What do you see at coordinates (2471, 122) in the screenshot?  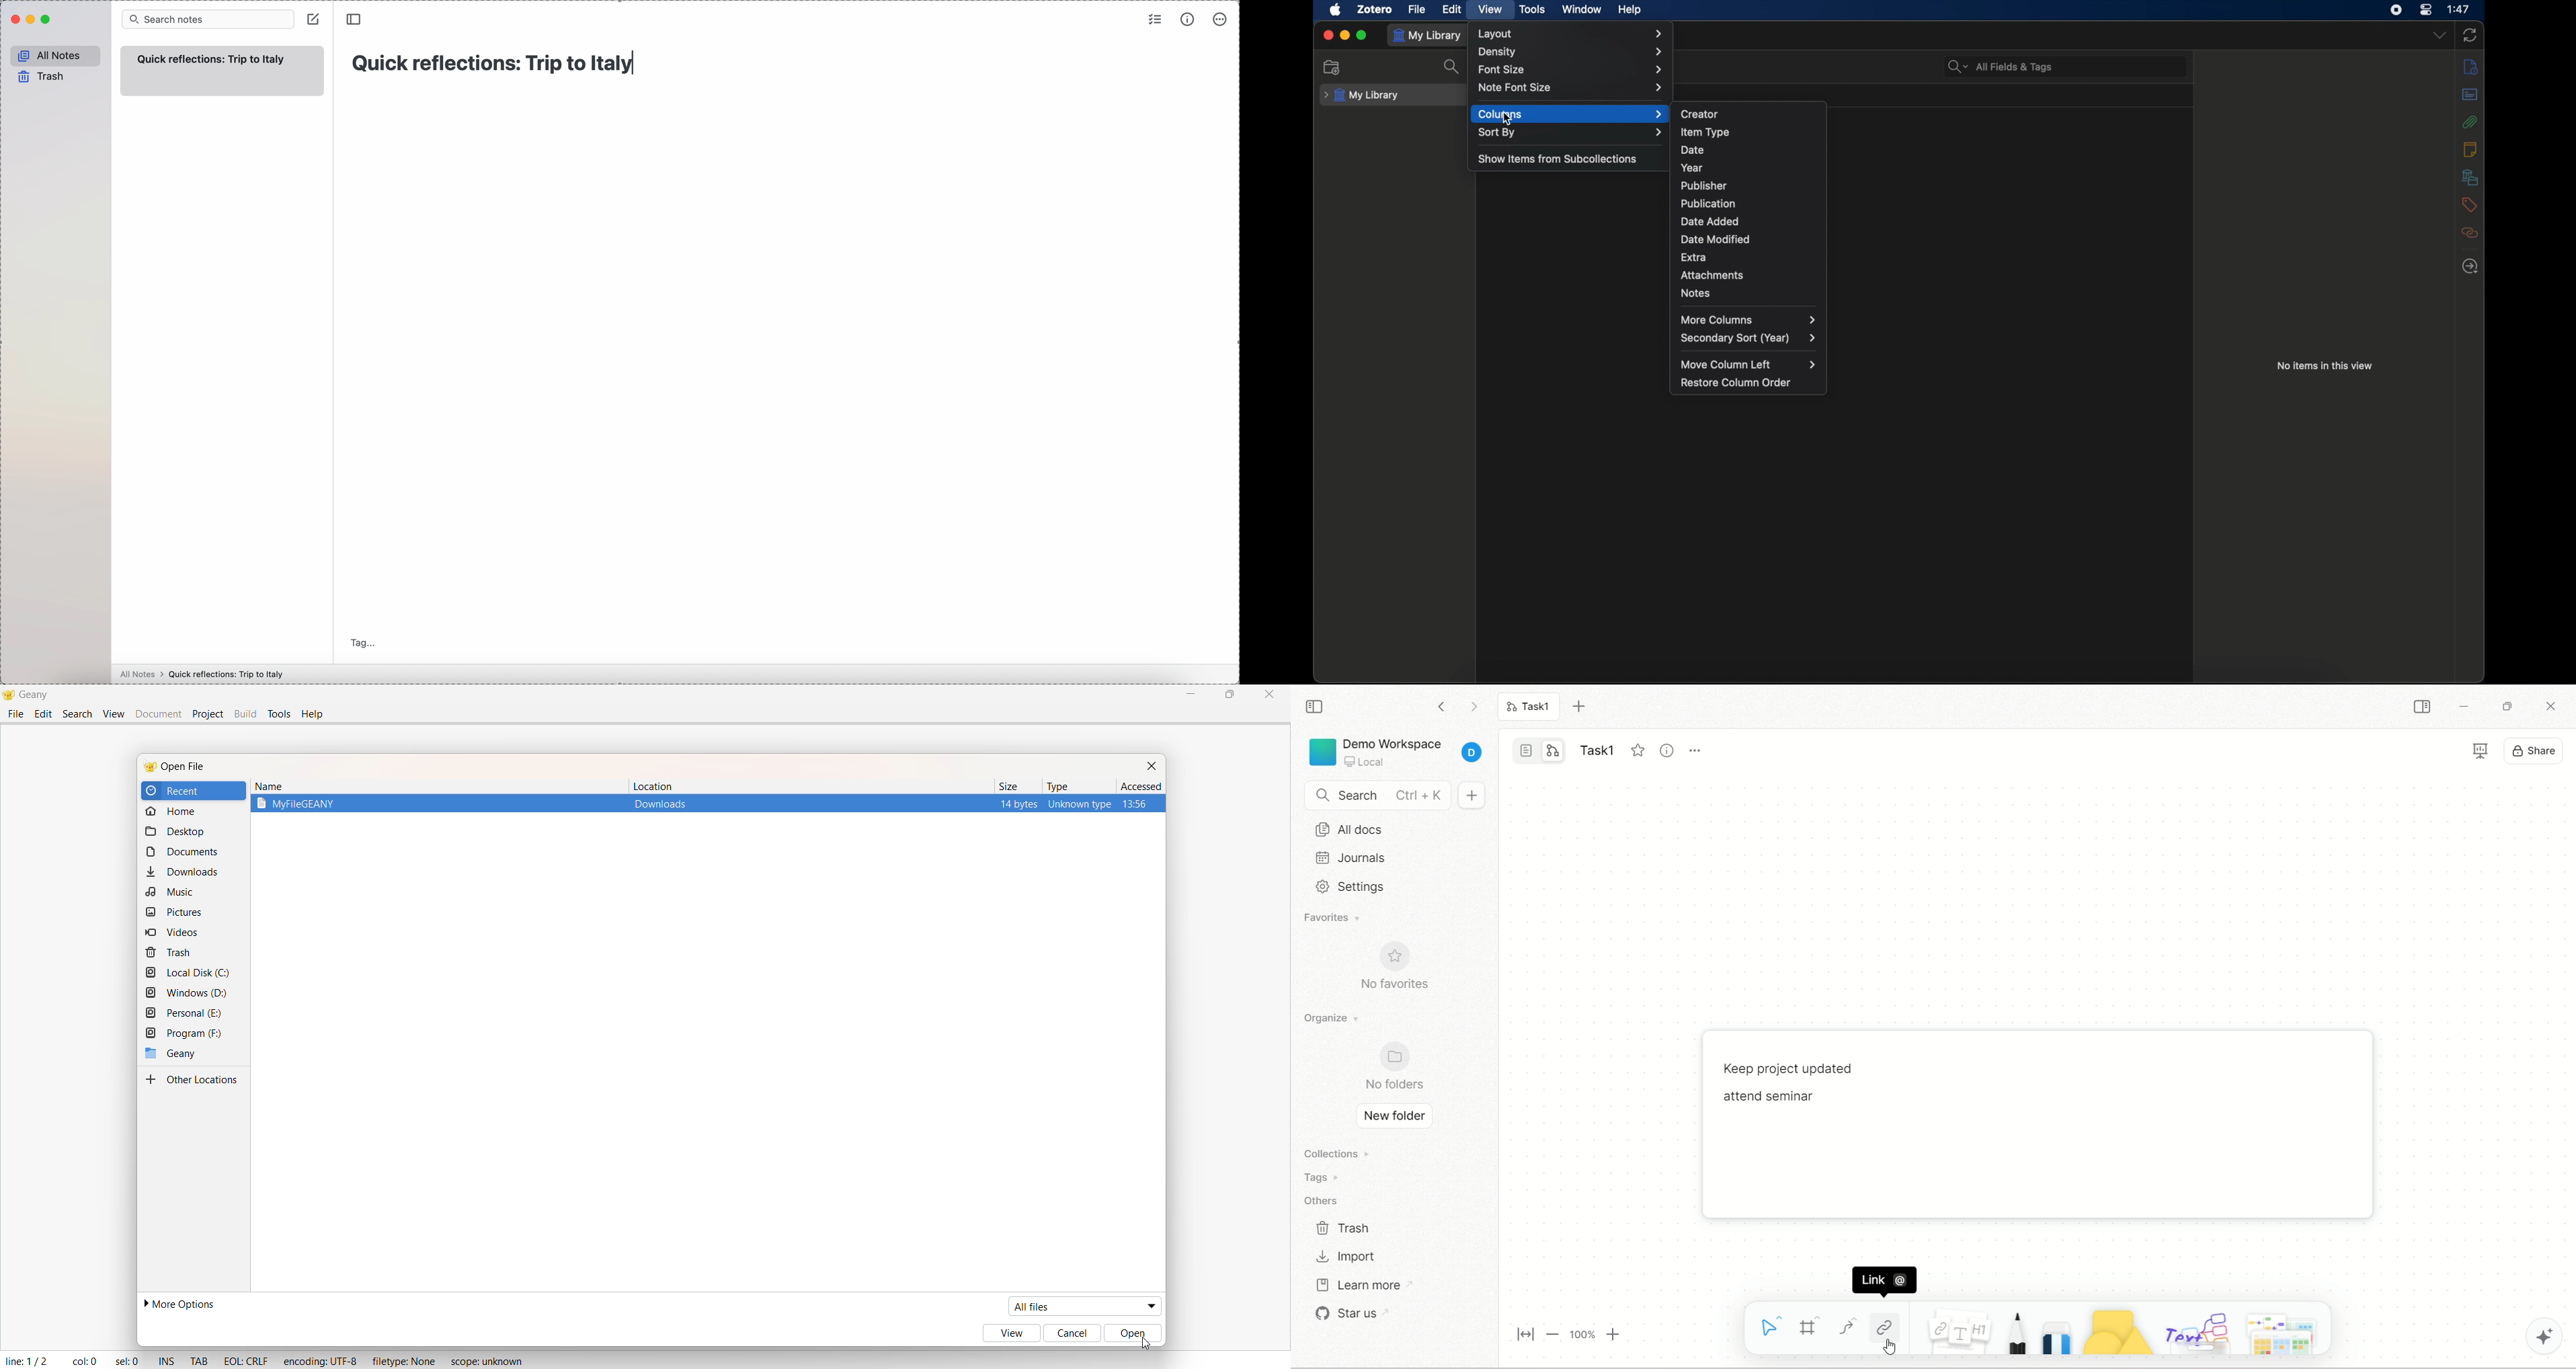 I see `attachments` at bounding box center [2471, 122].